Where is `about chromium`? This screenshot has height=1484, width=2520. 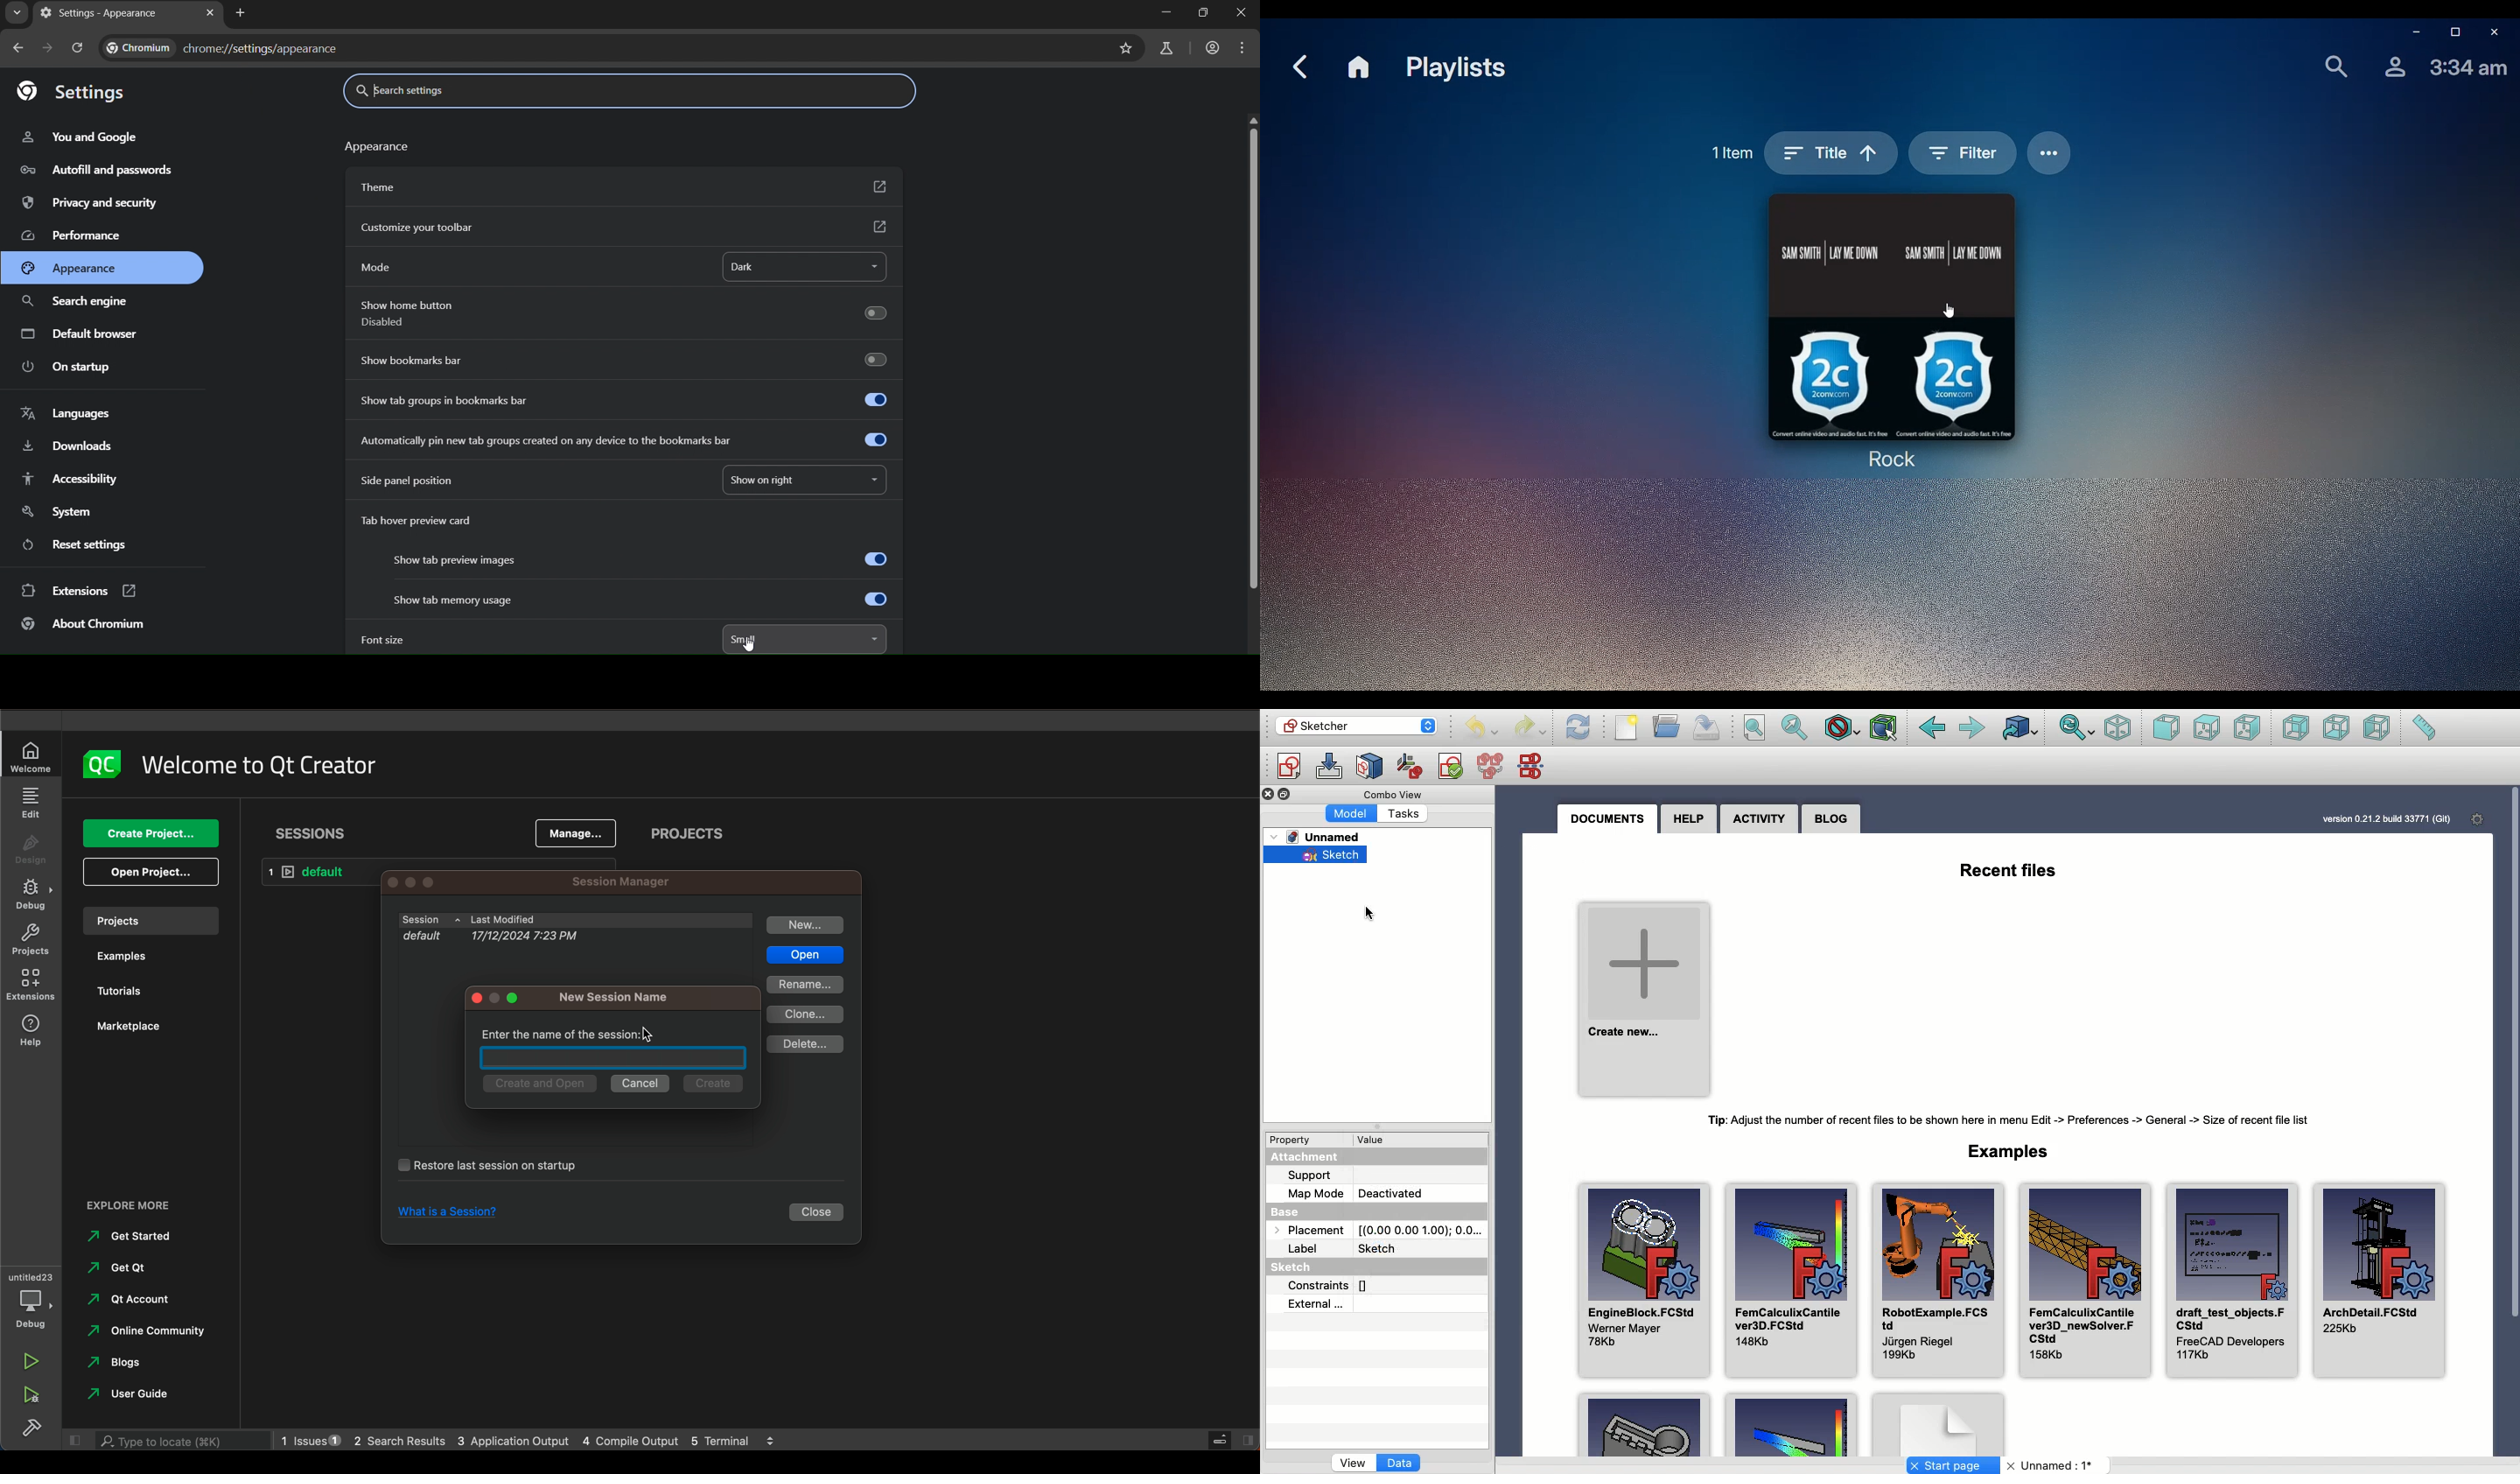 about chromium is located at coordinates (83, 626).